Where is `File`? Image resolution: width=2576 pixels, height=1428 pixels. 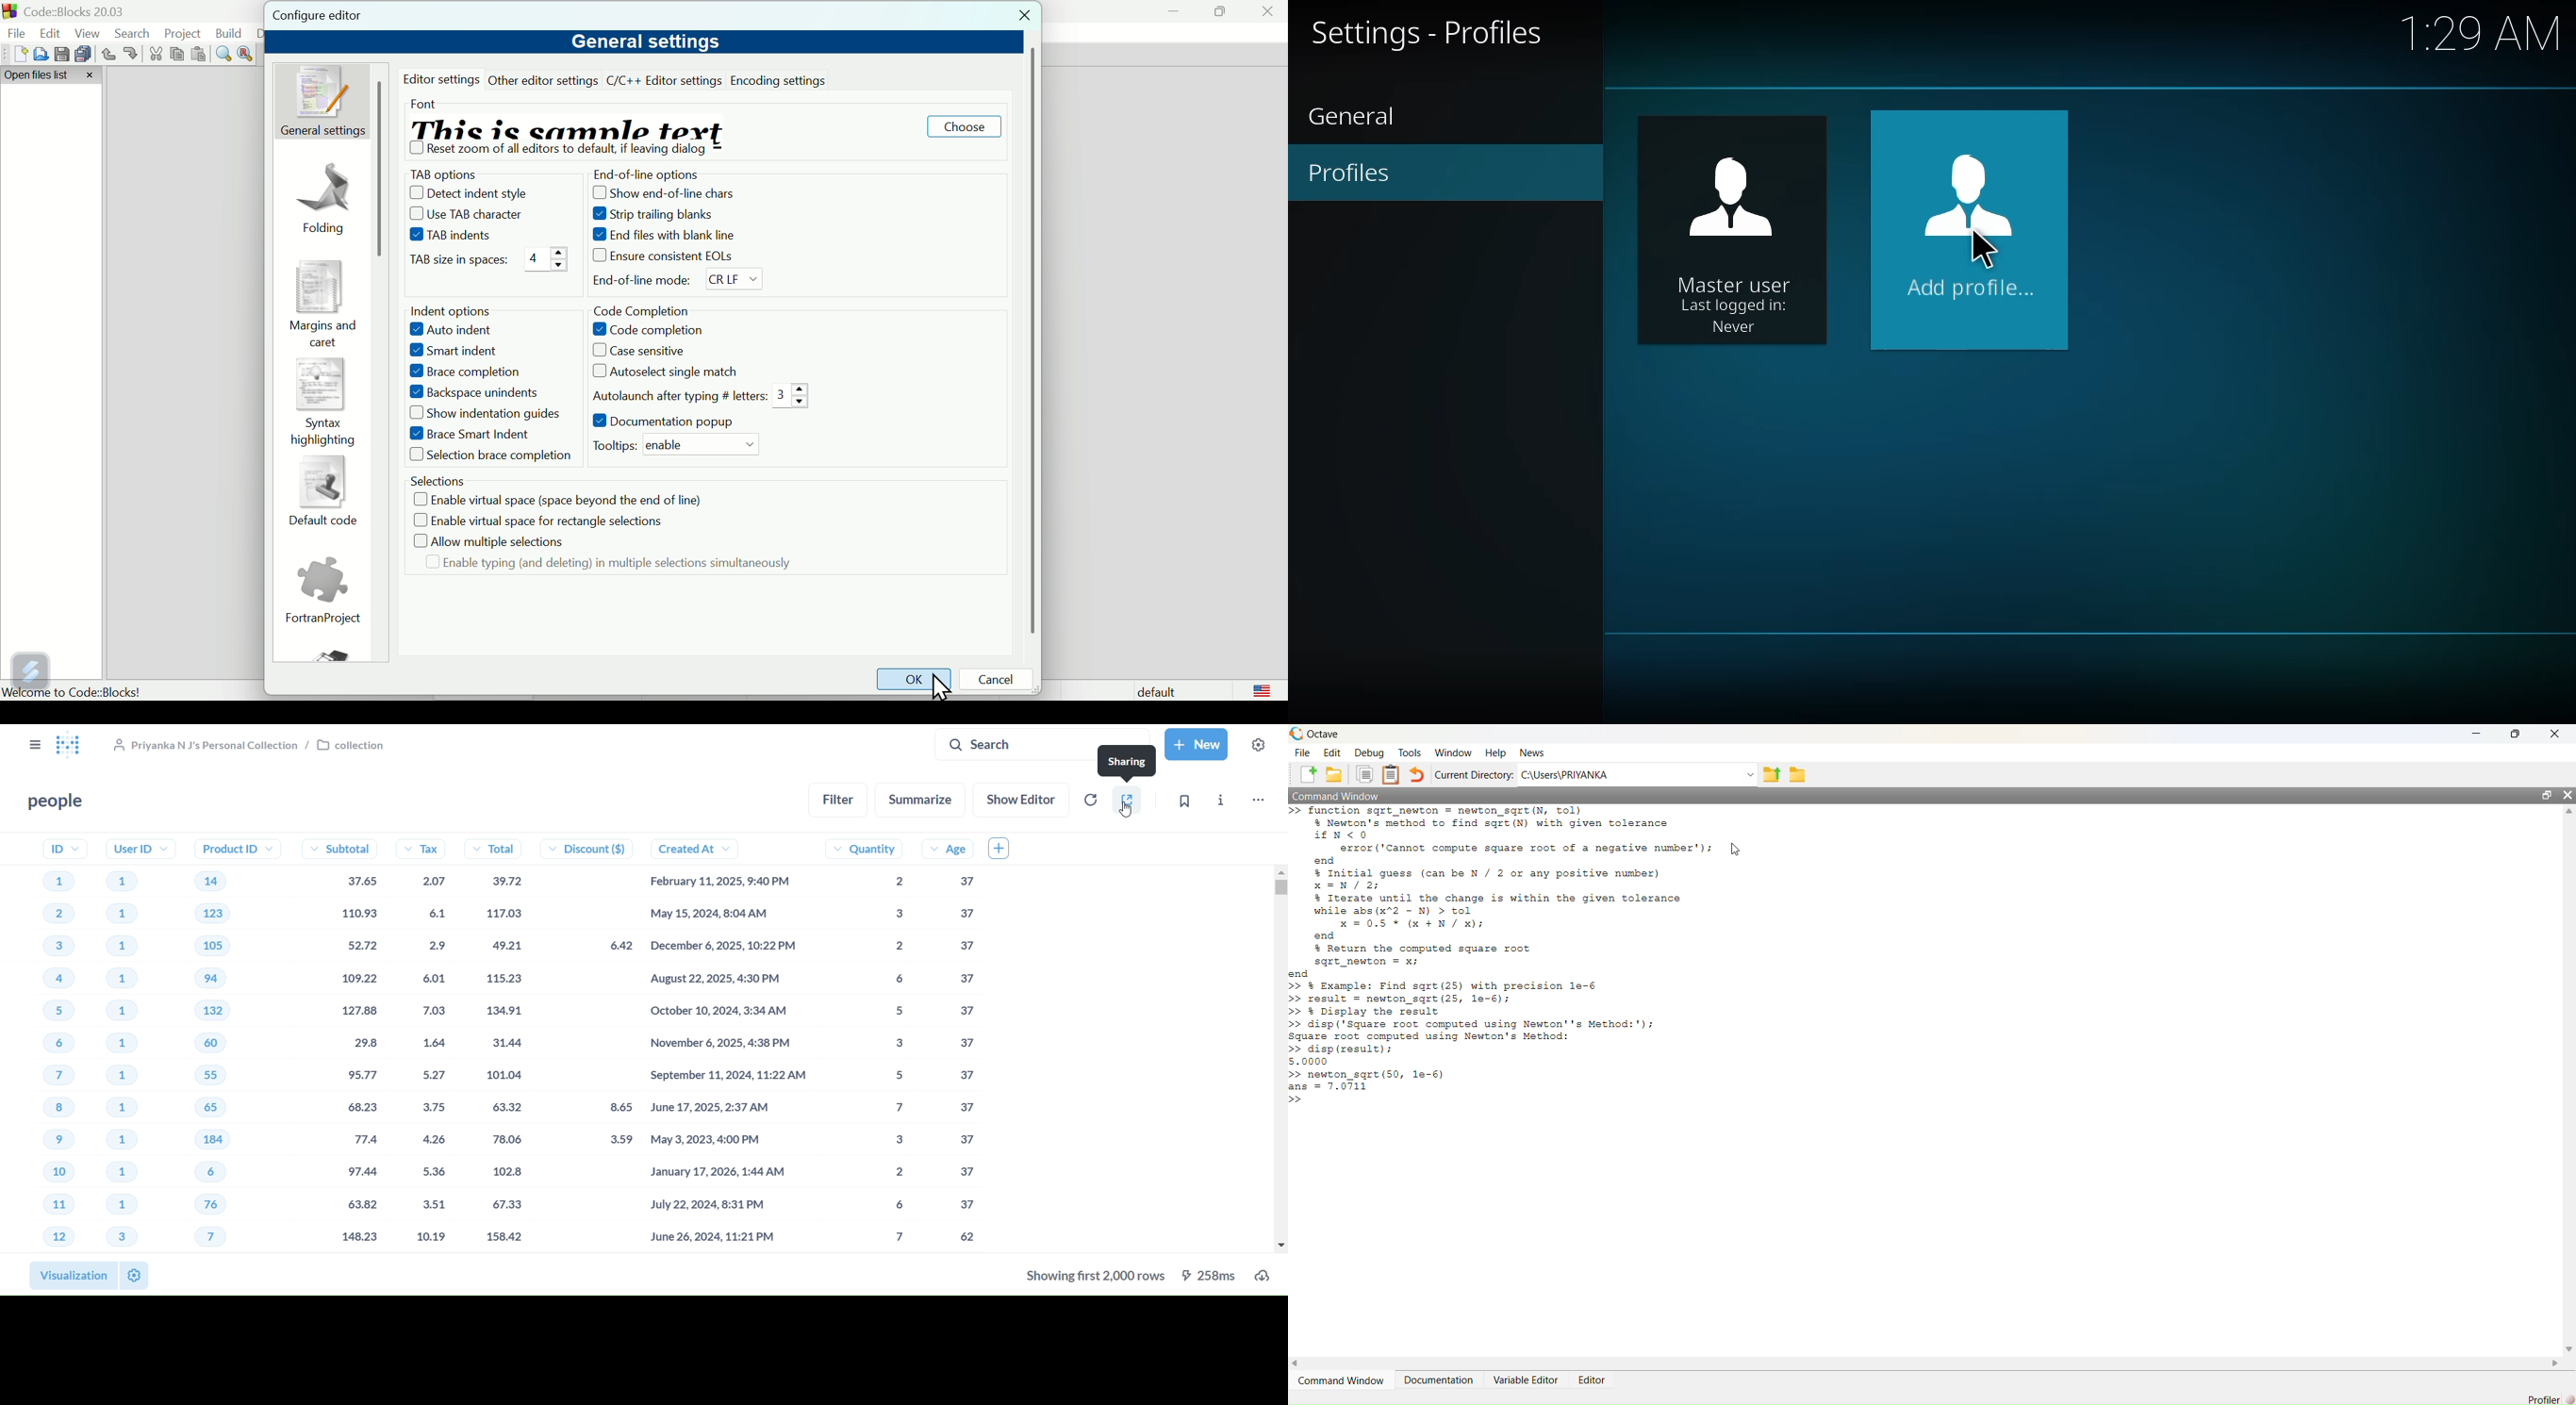 File is located at coordinates (1303, 754).